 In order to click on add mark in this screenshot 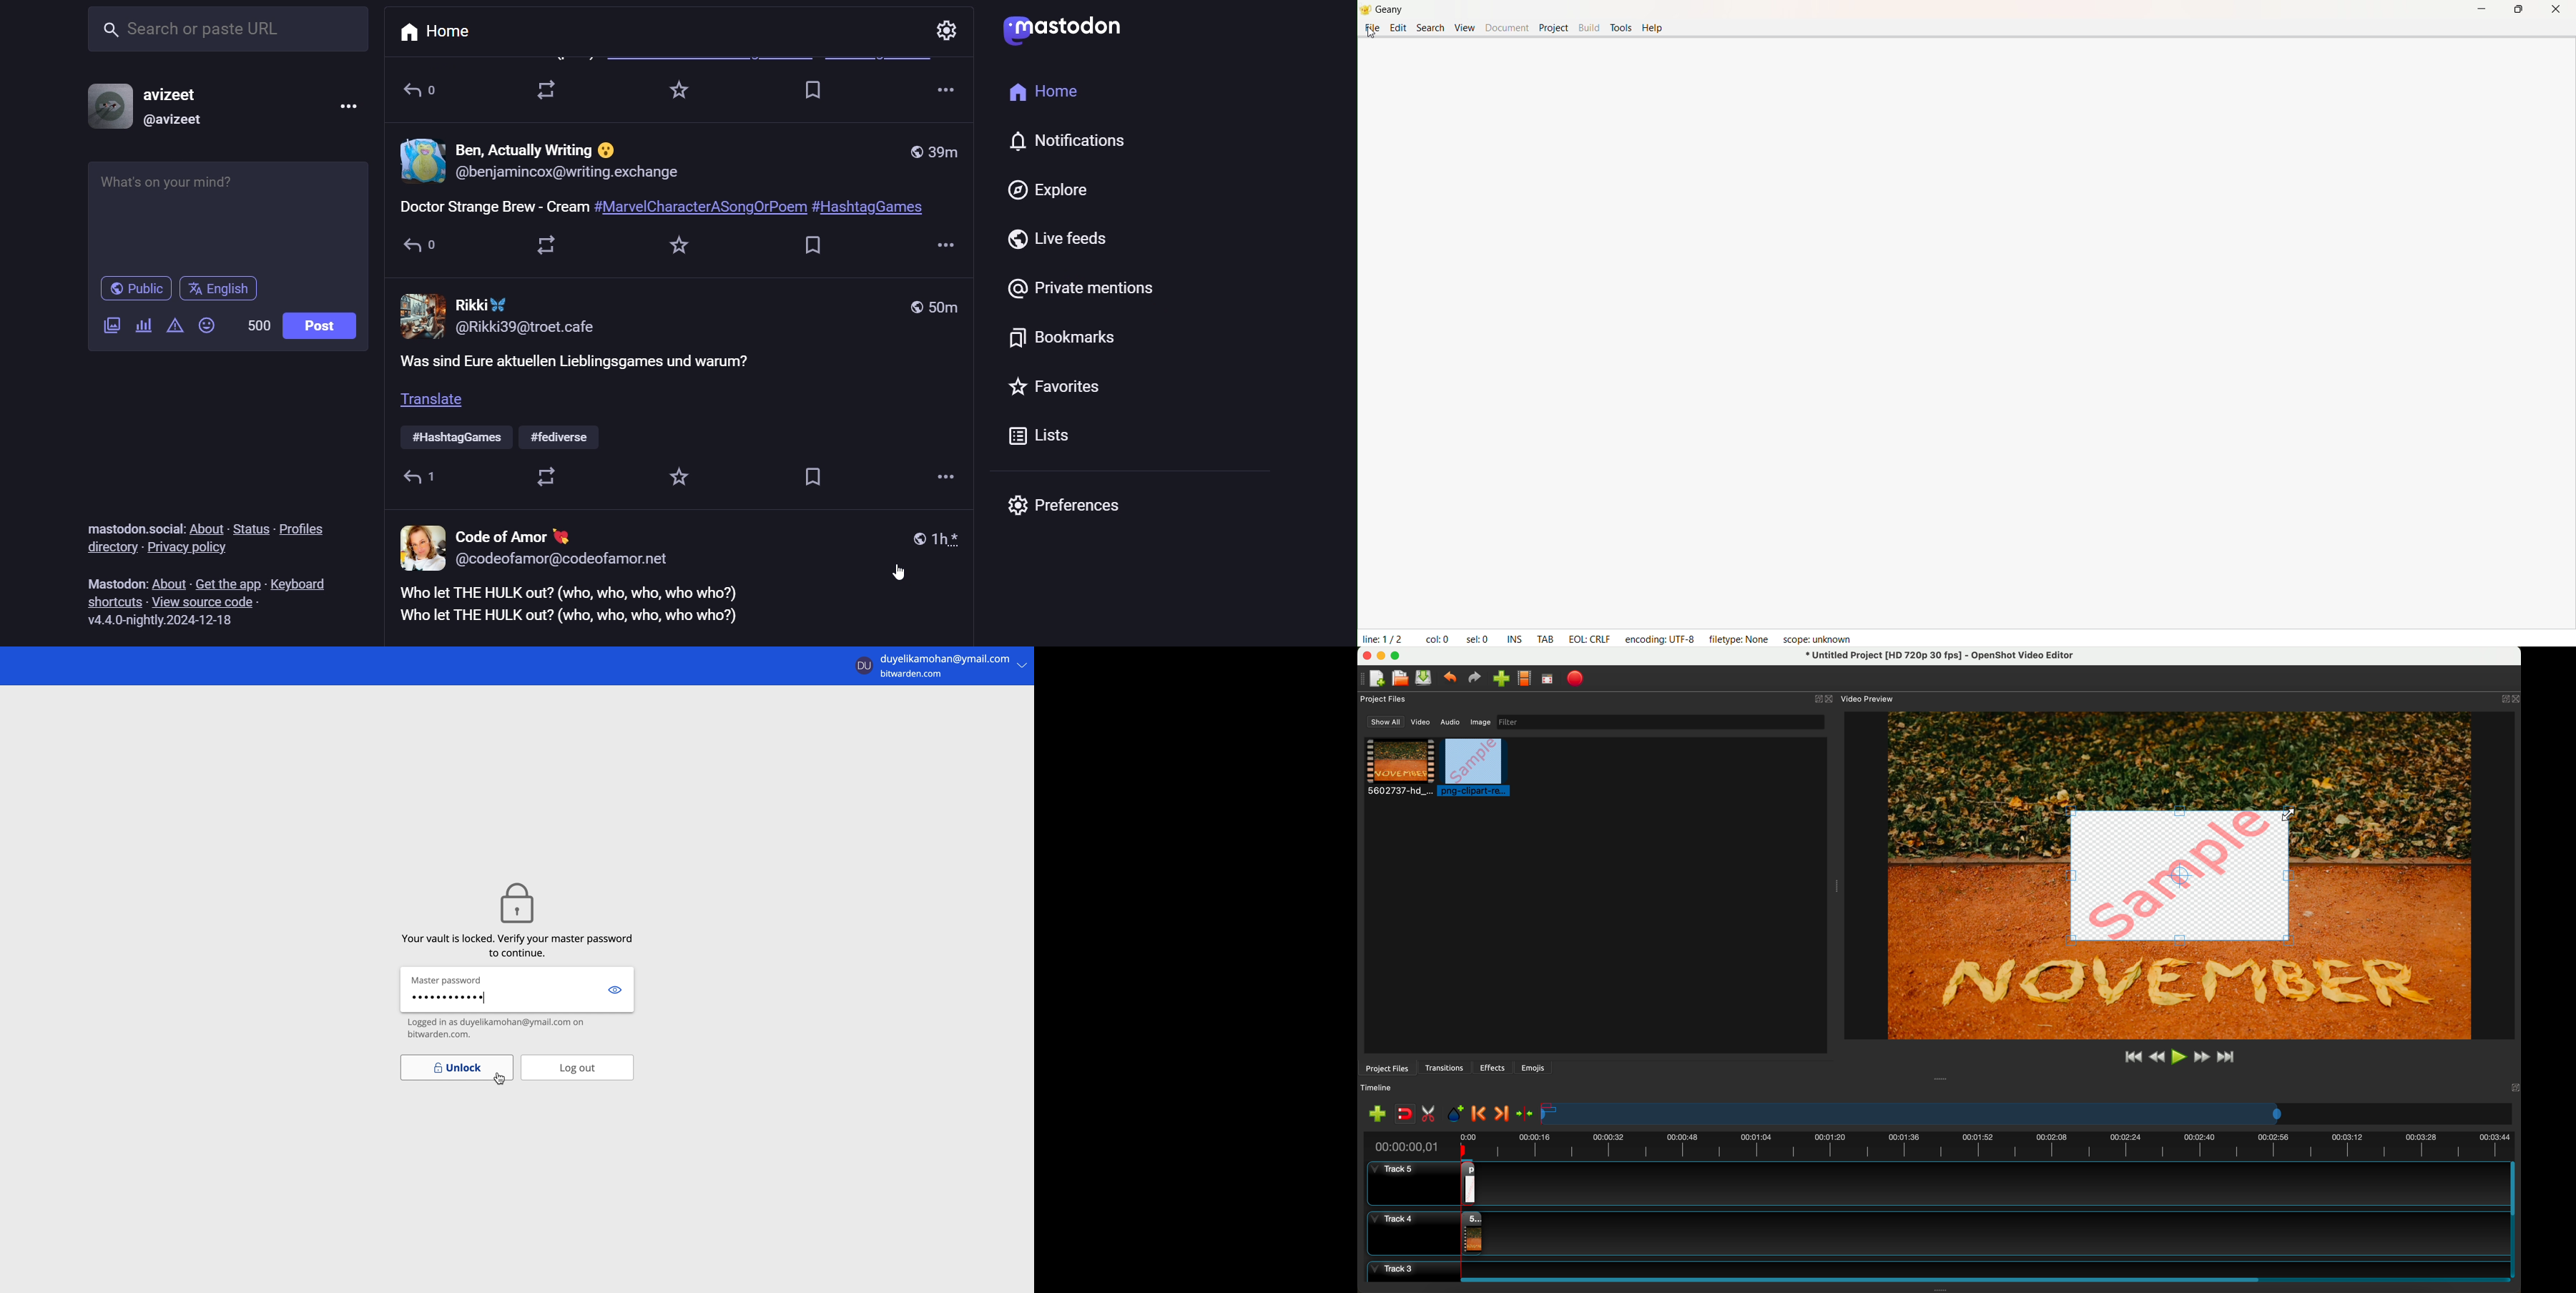, I will do `click(1458, 1115)`.